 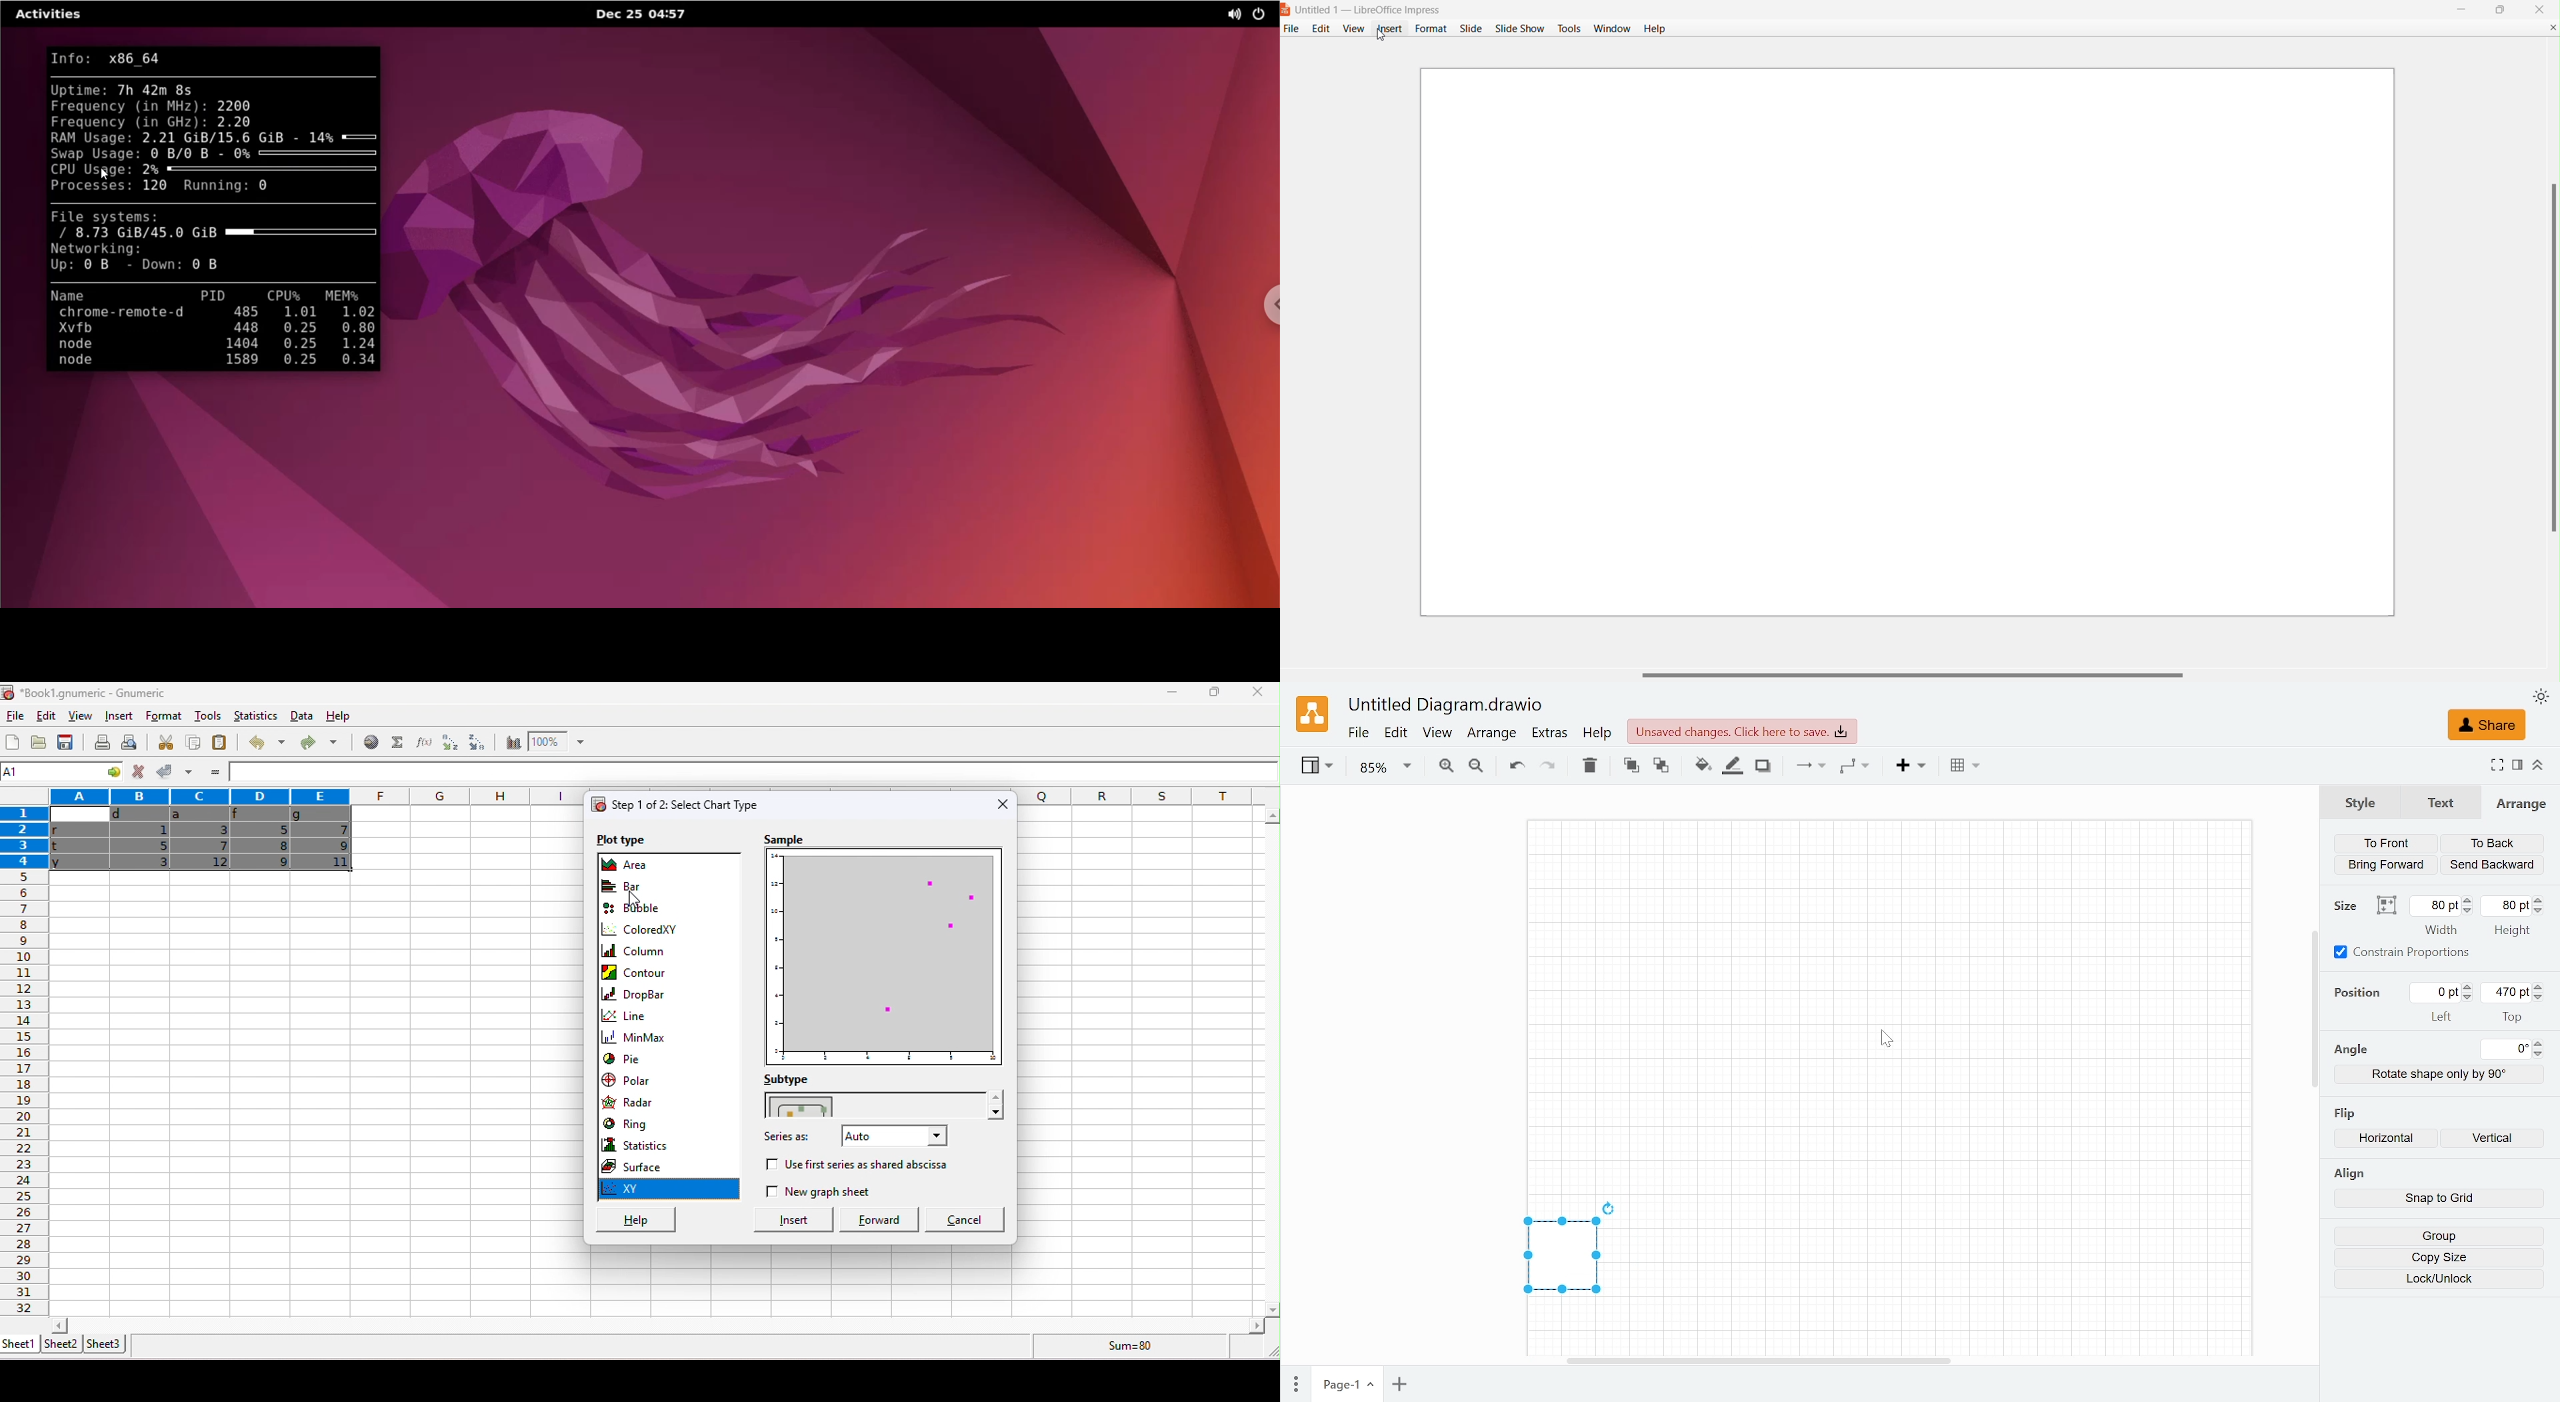 I want to click on select function, so click(x=396, y=742).